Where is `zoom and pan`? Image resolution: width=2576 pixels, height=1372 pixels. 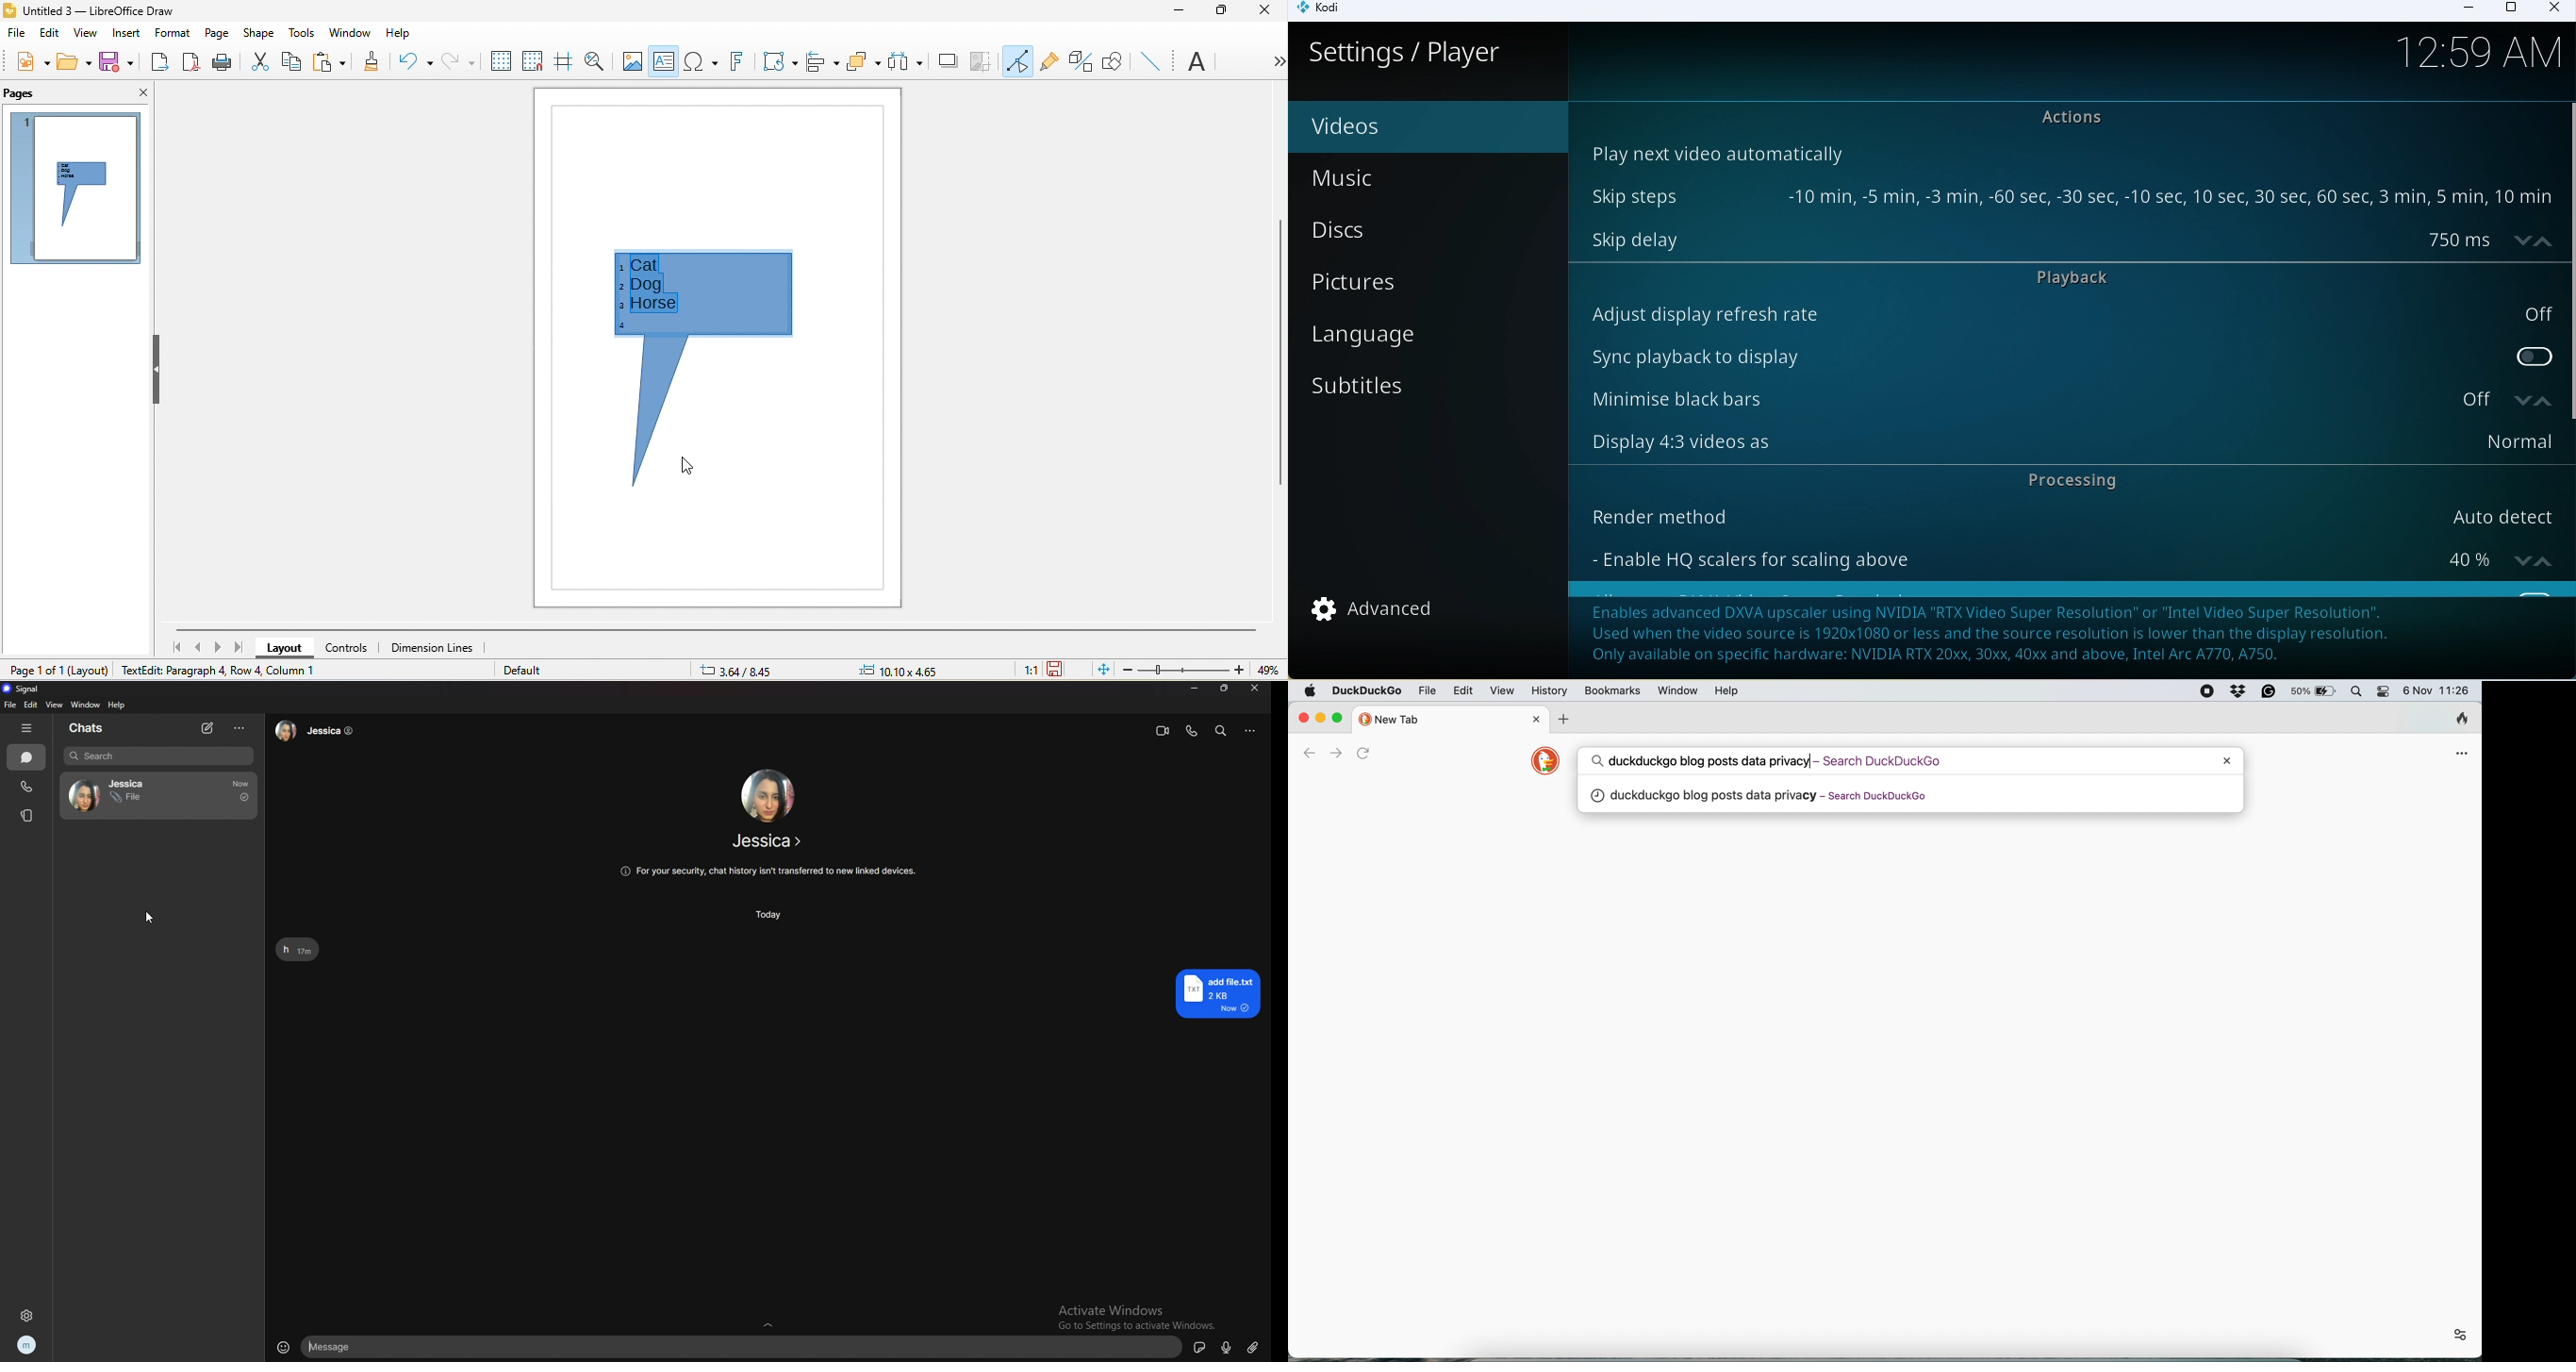 zoom and pan is located at coordinates (598, 62).